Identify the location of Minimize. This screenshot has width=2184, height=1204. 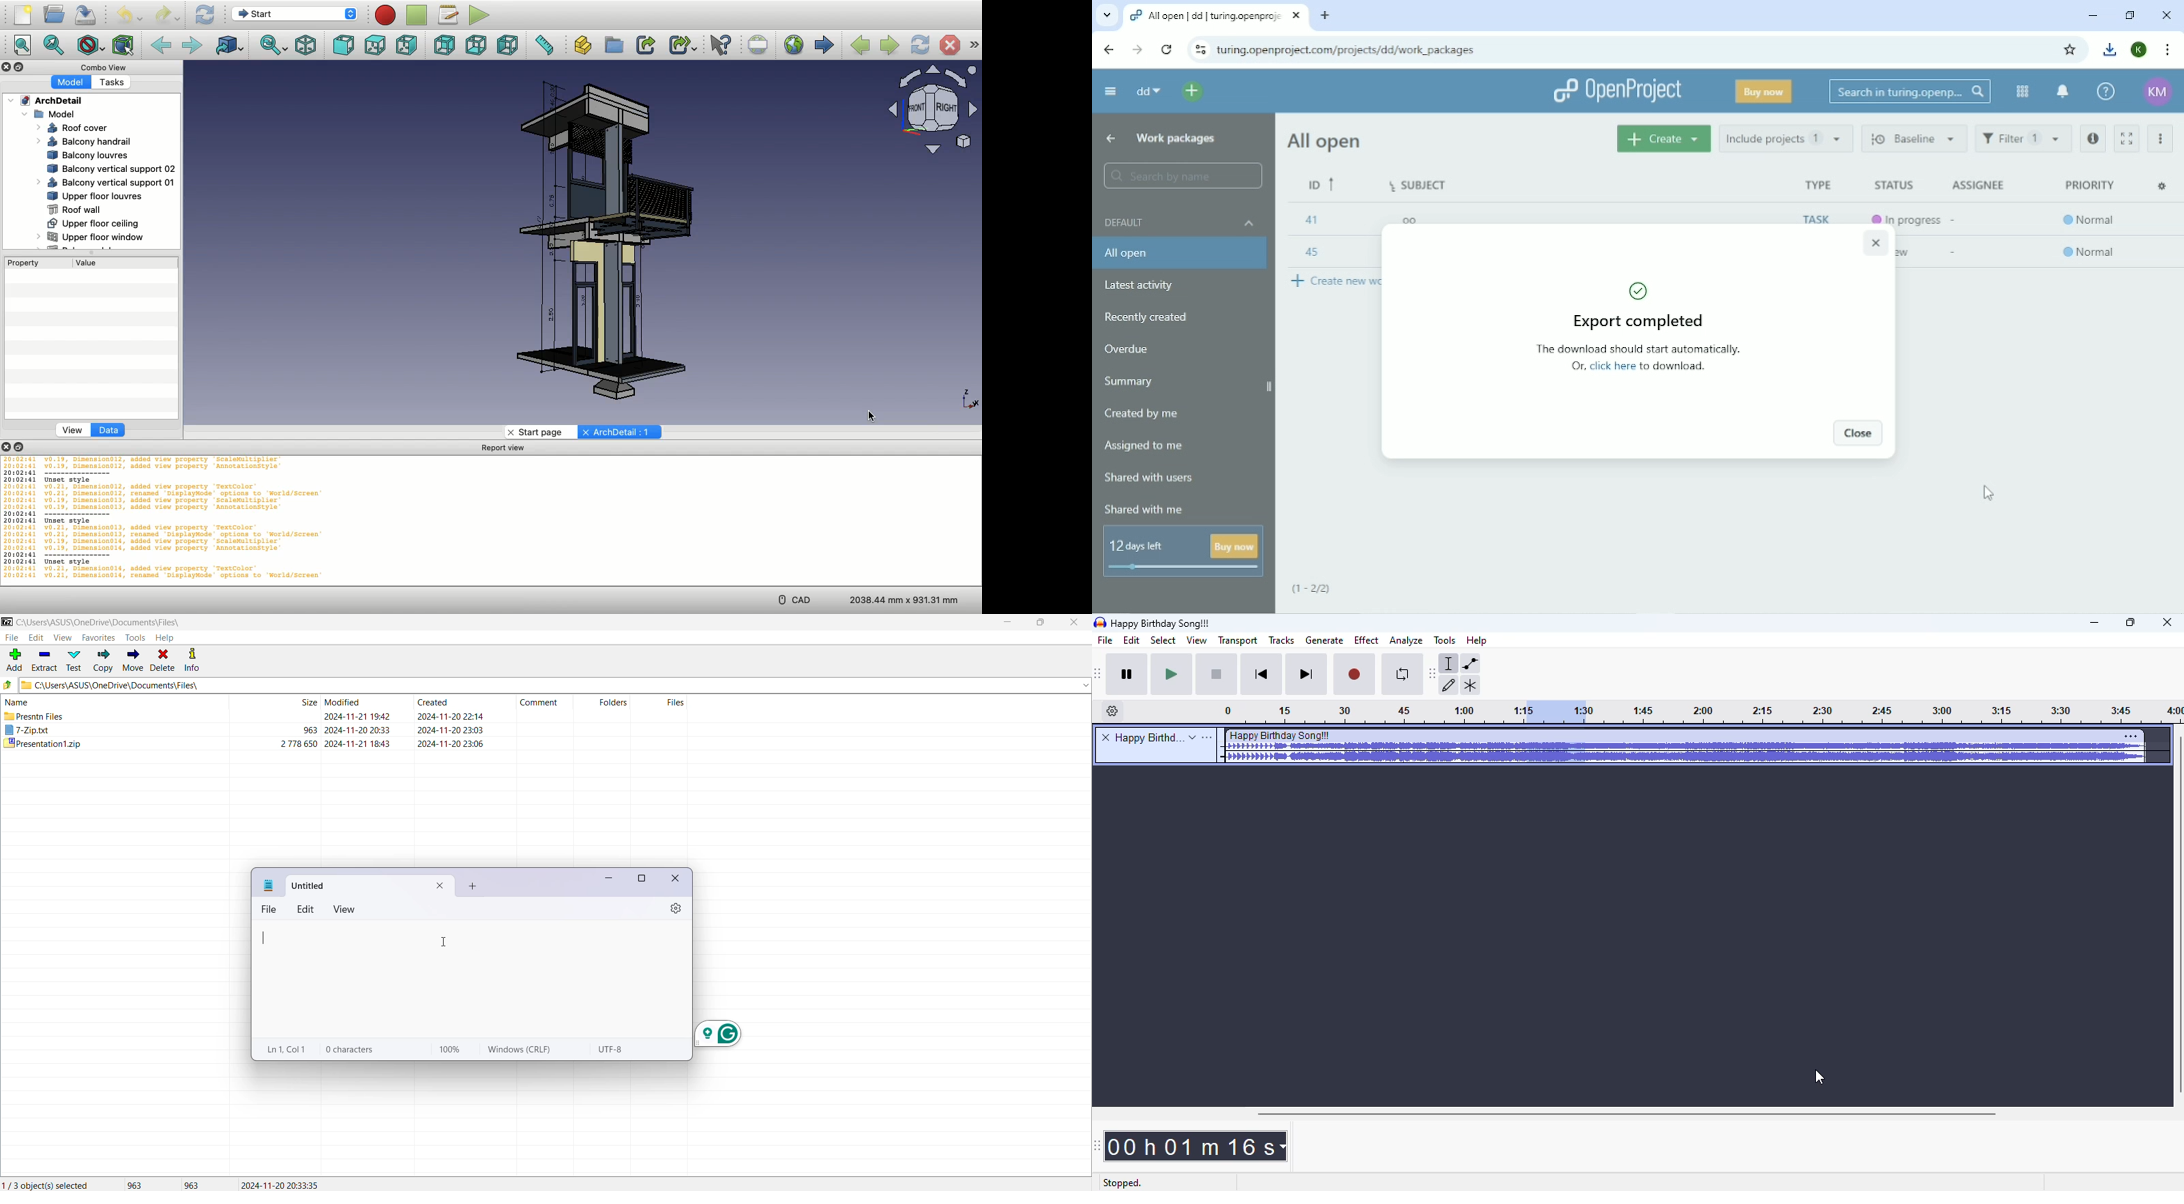
(1008, 623).